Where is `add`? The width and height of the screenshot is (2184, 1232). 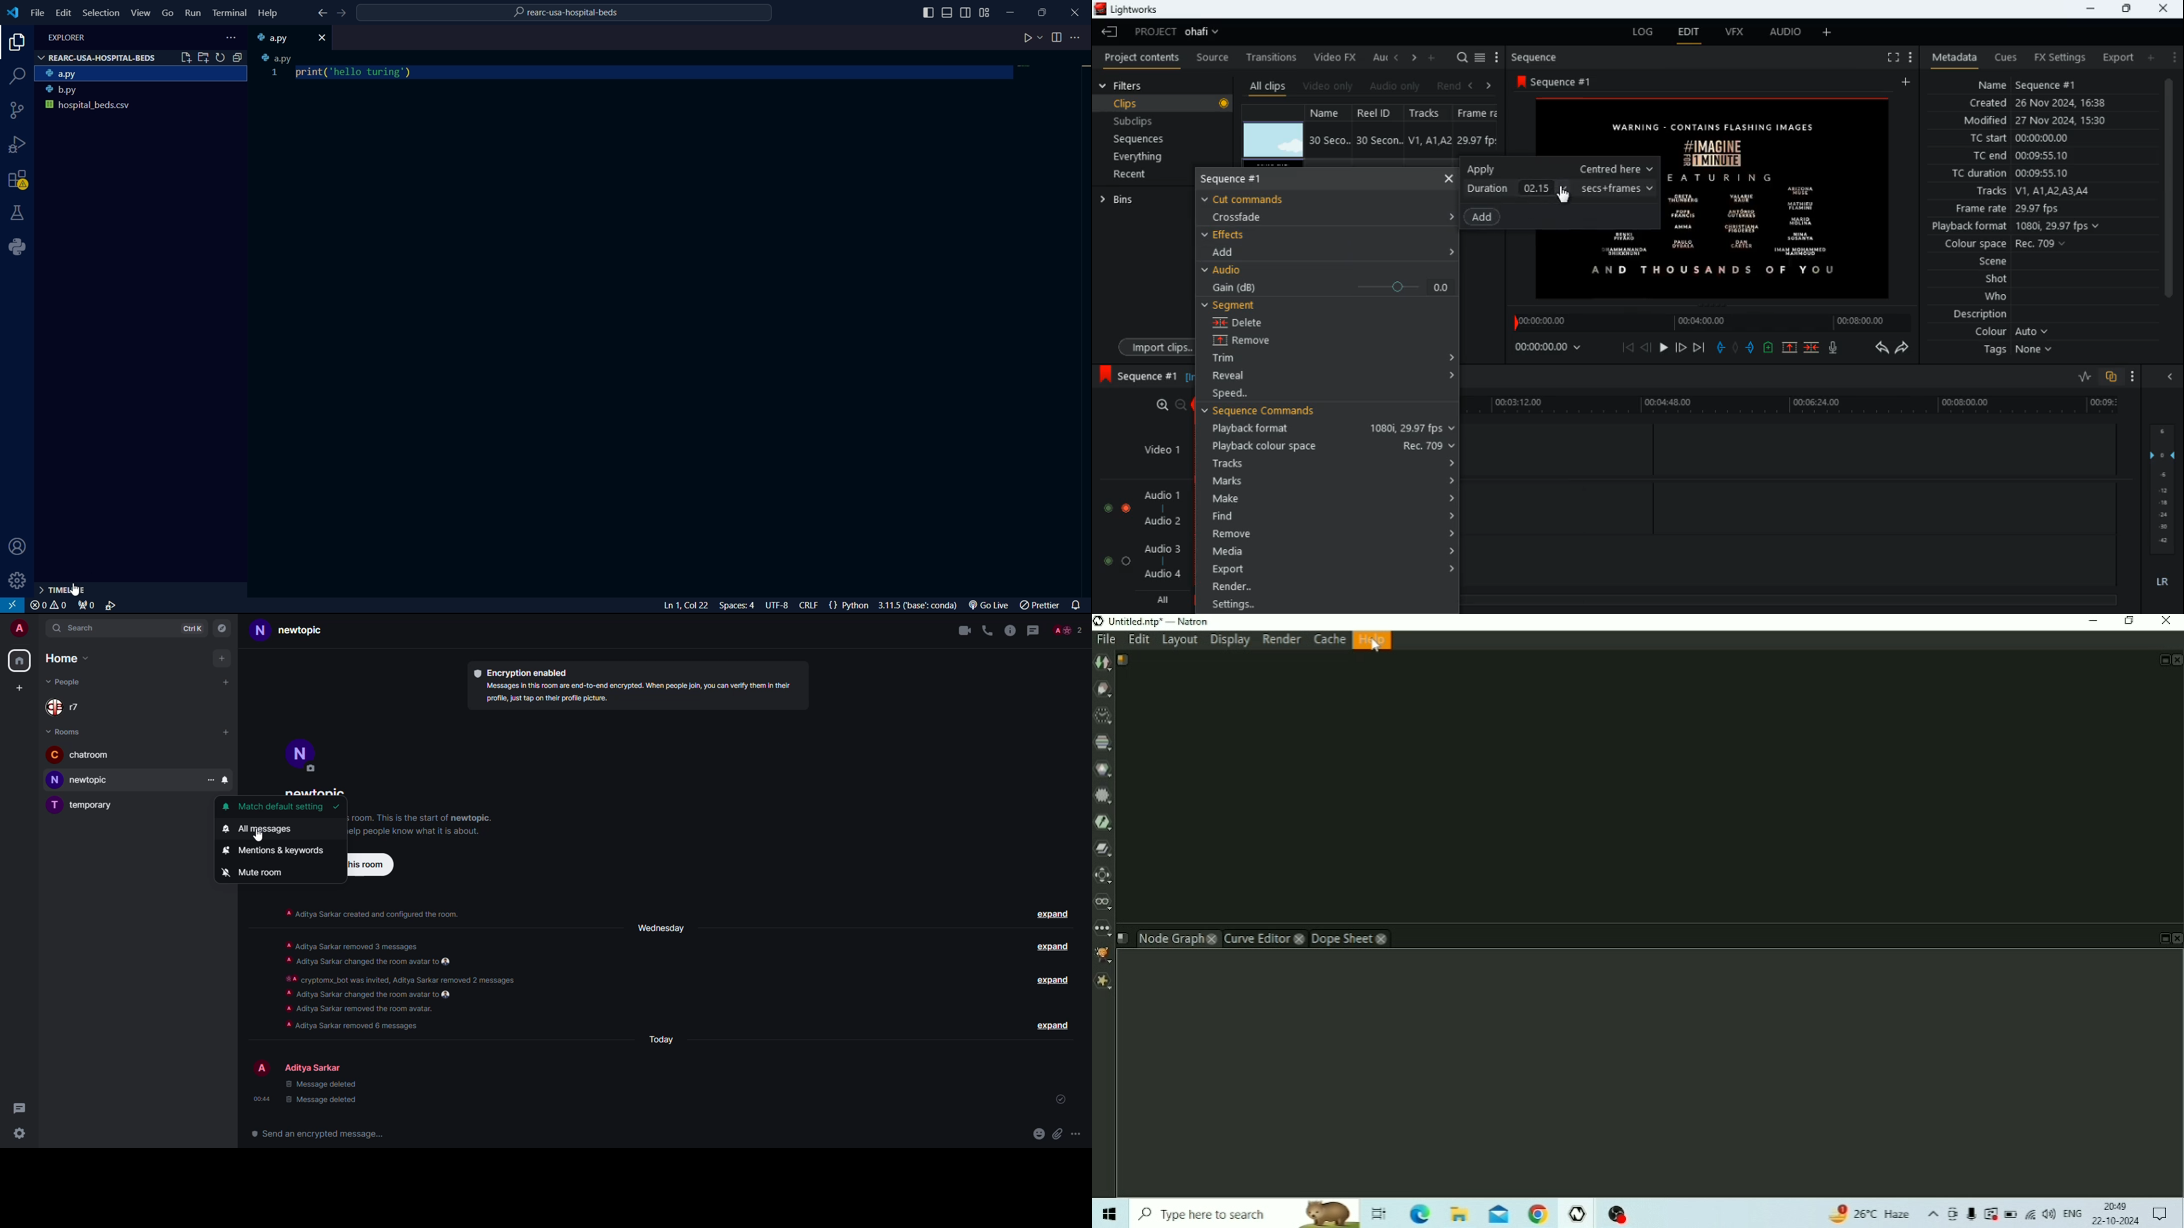 add is located at coordinates (1909, 83).